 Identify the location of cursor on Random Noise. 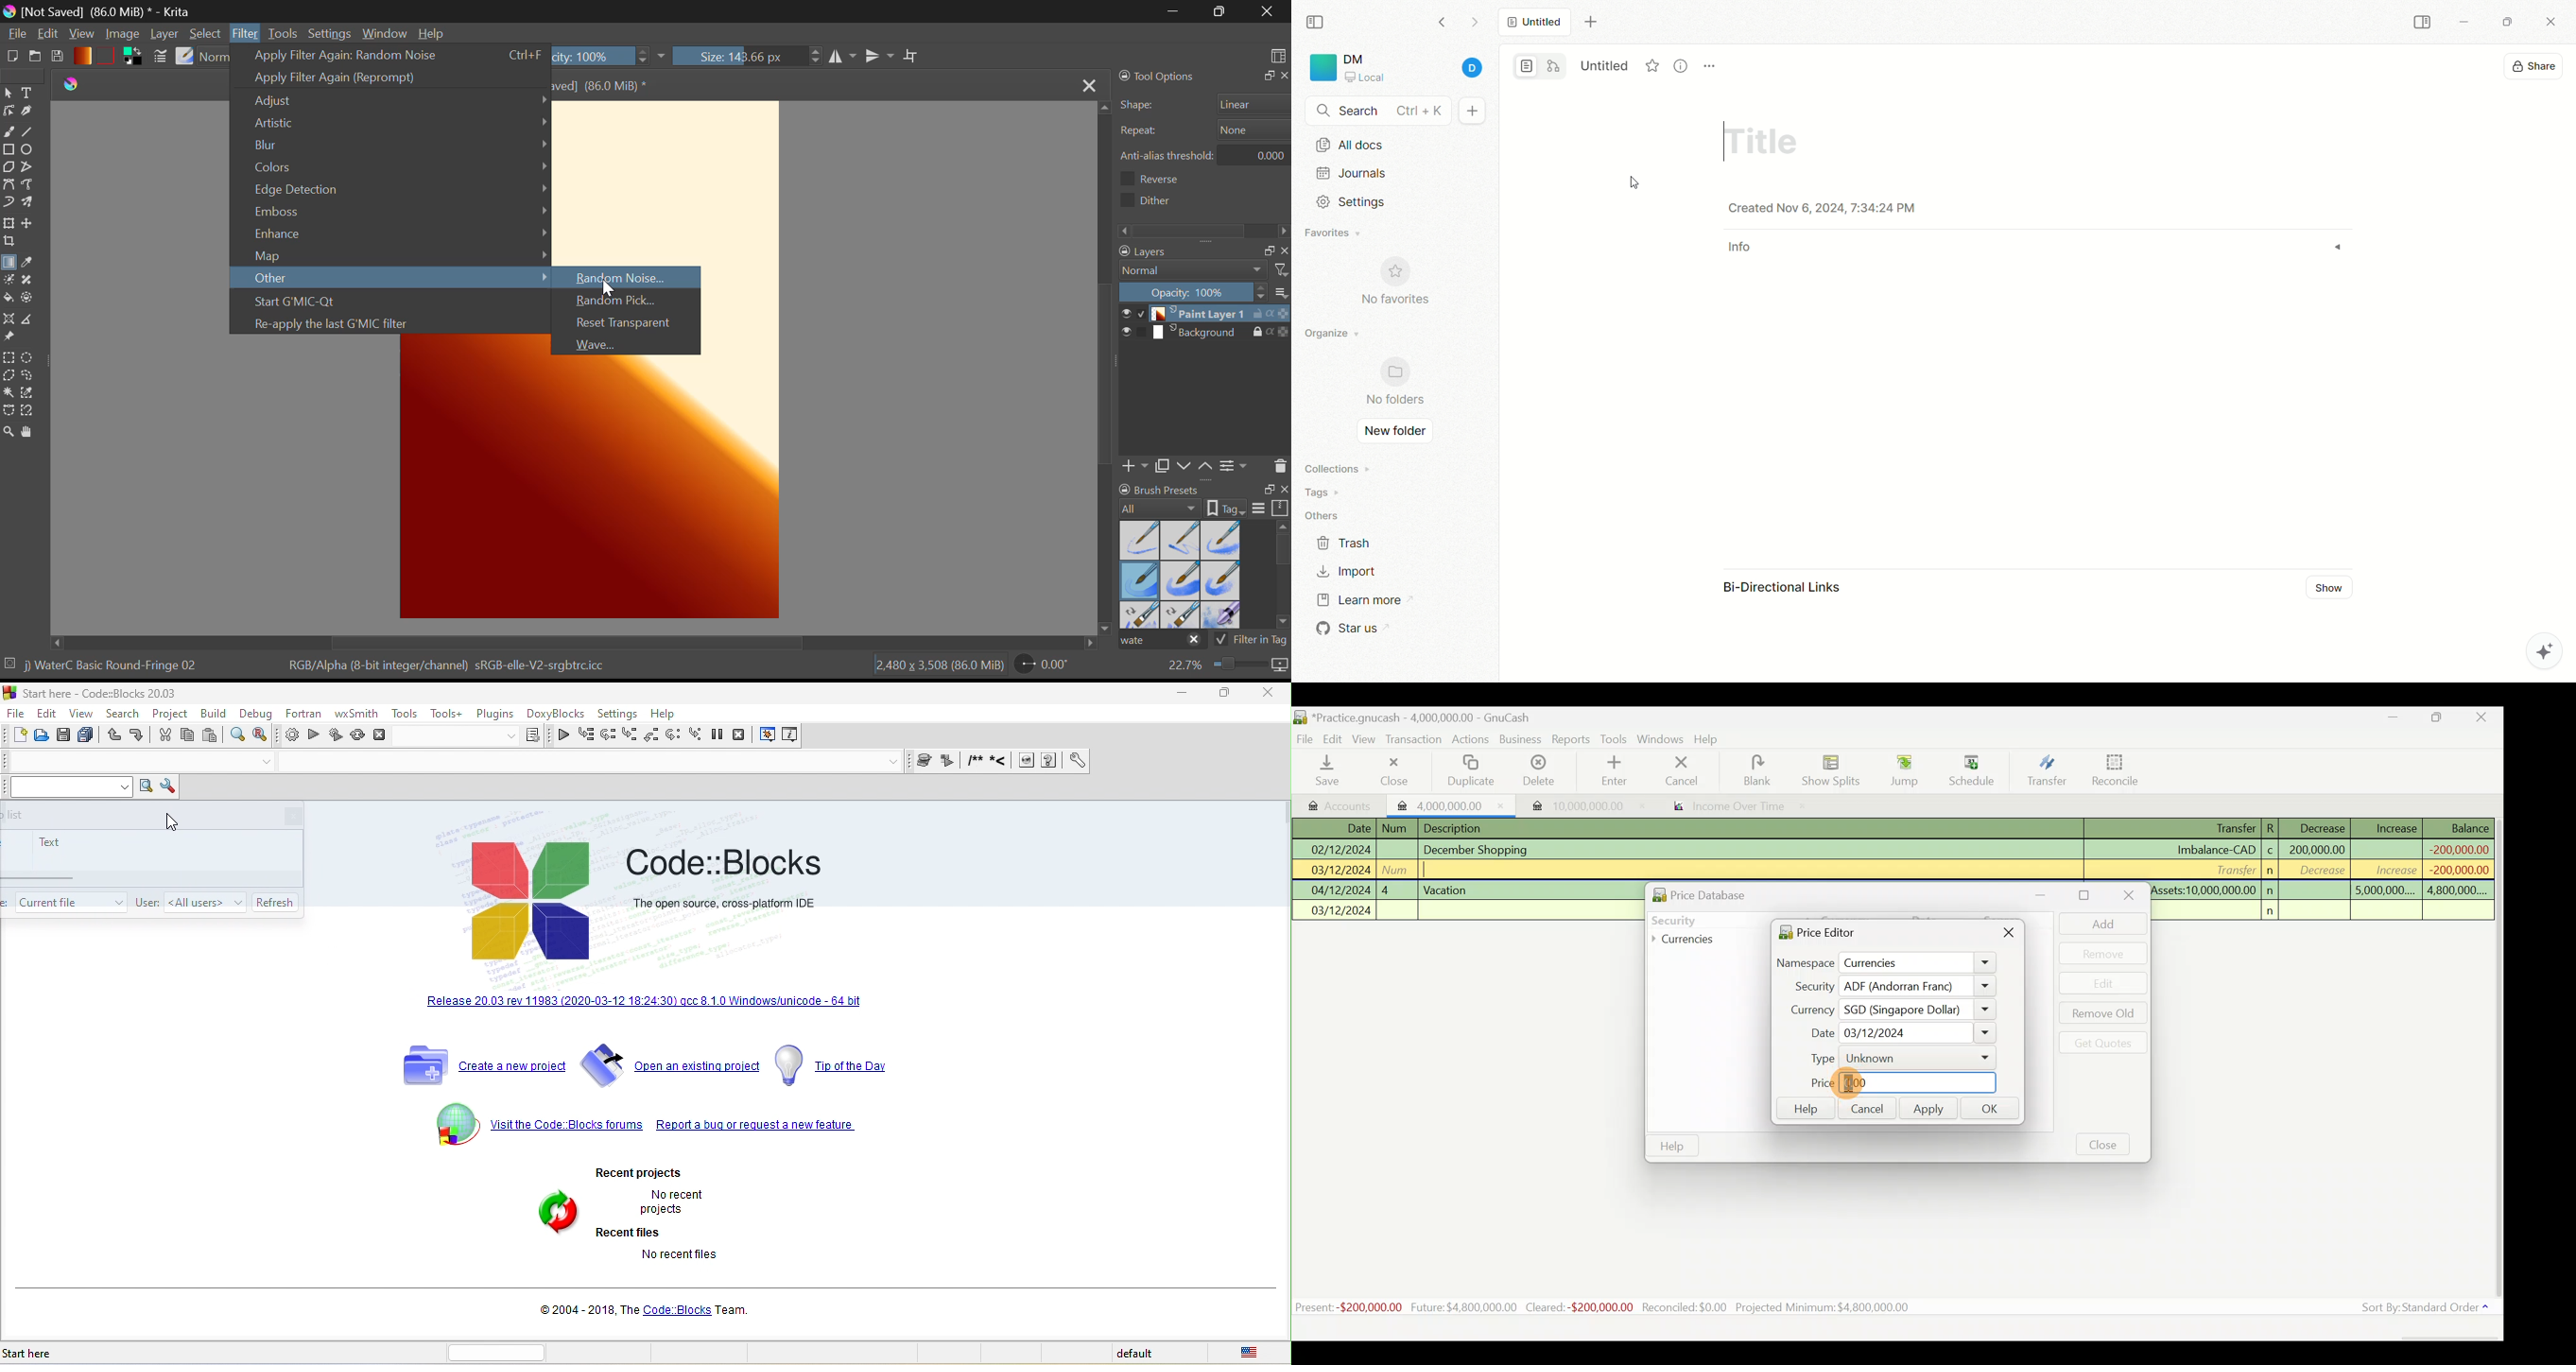
(610, 289).